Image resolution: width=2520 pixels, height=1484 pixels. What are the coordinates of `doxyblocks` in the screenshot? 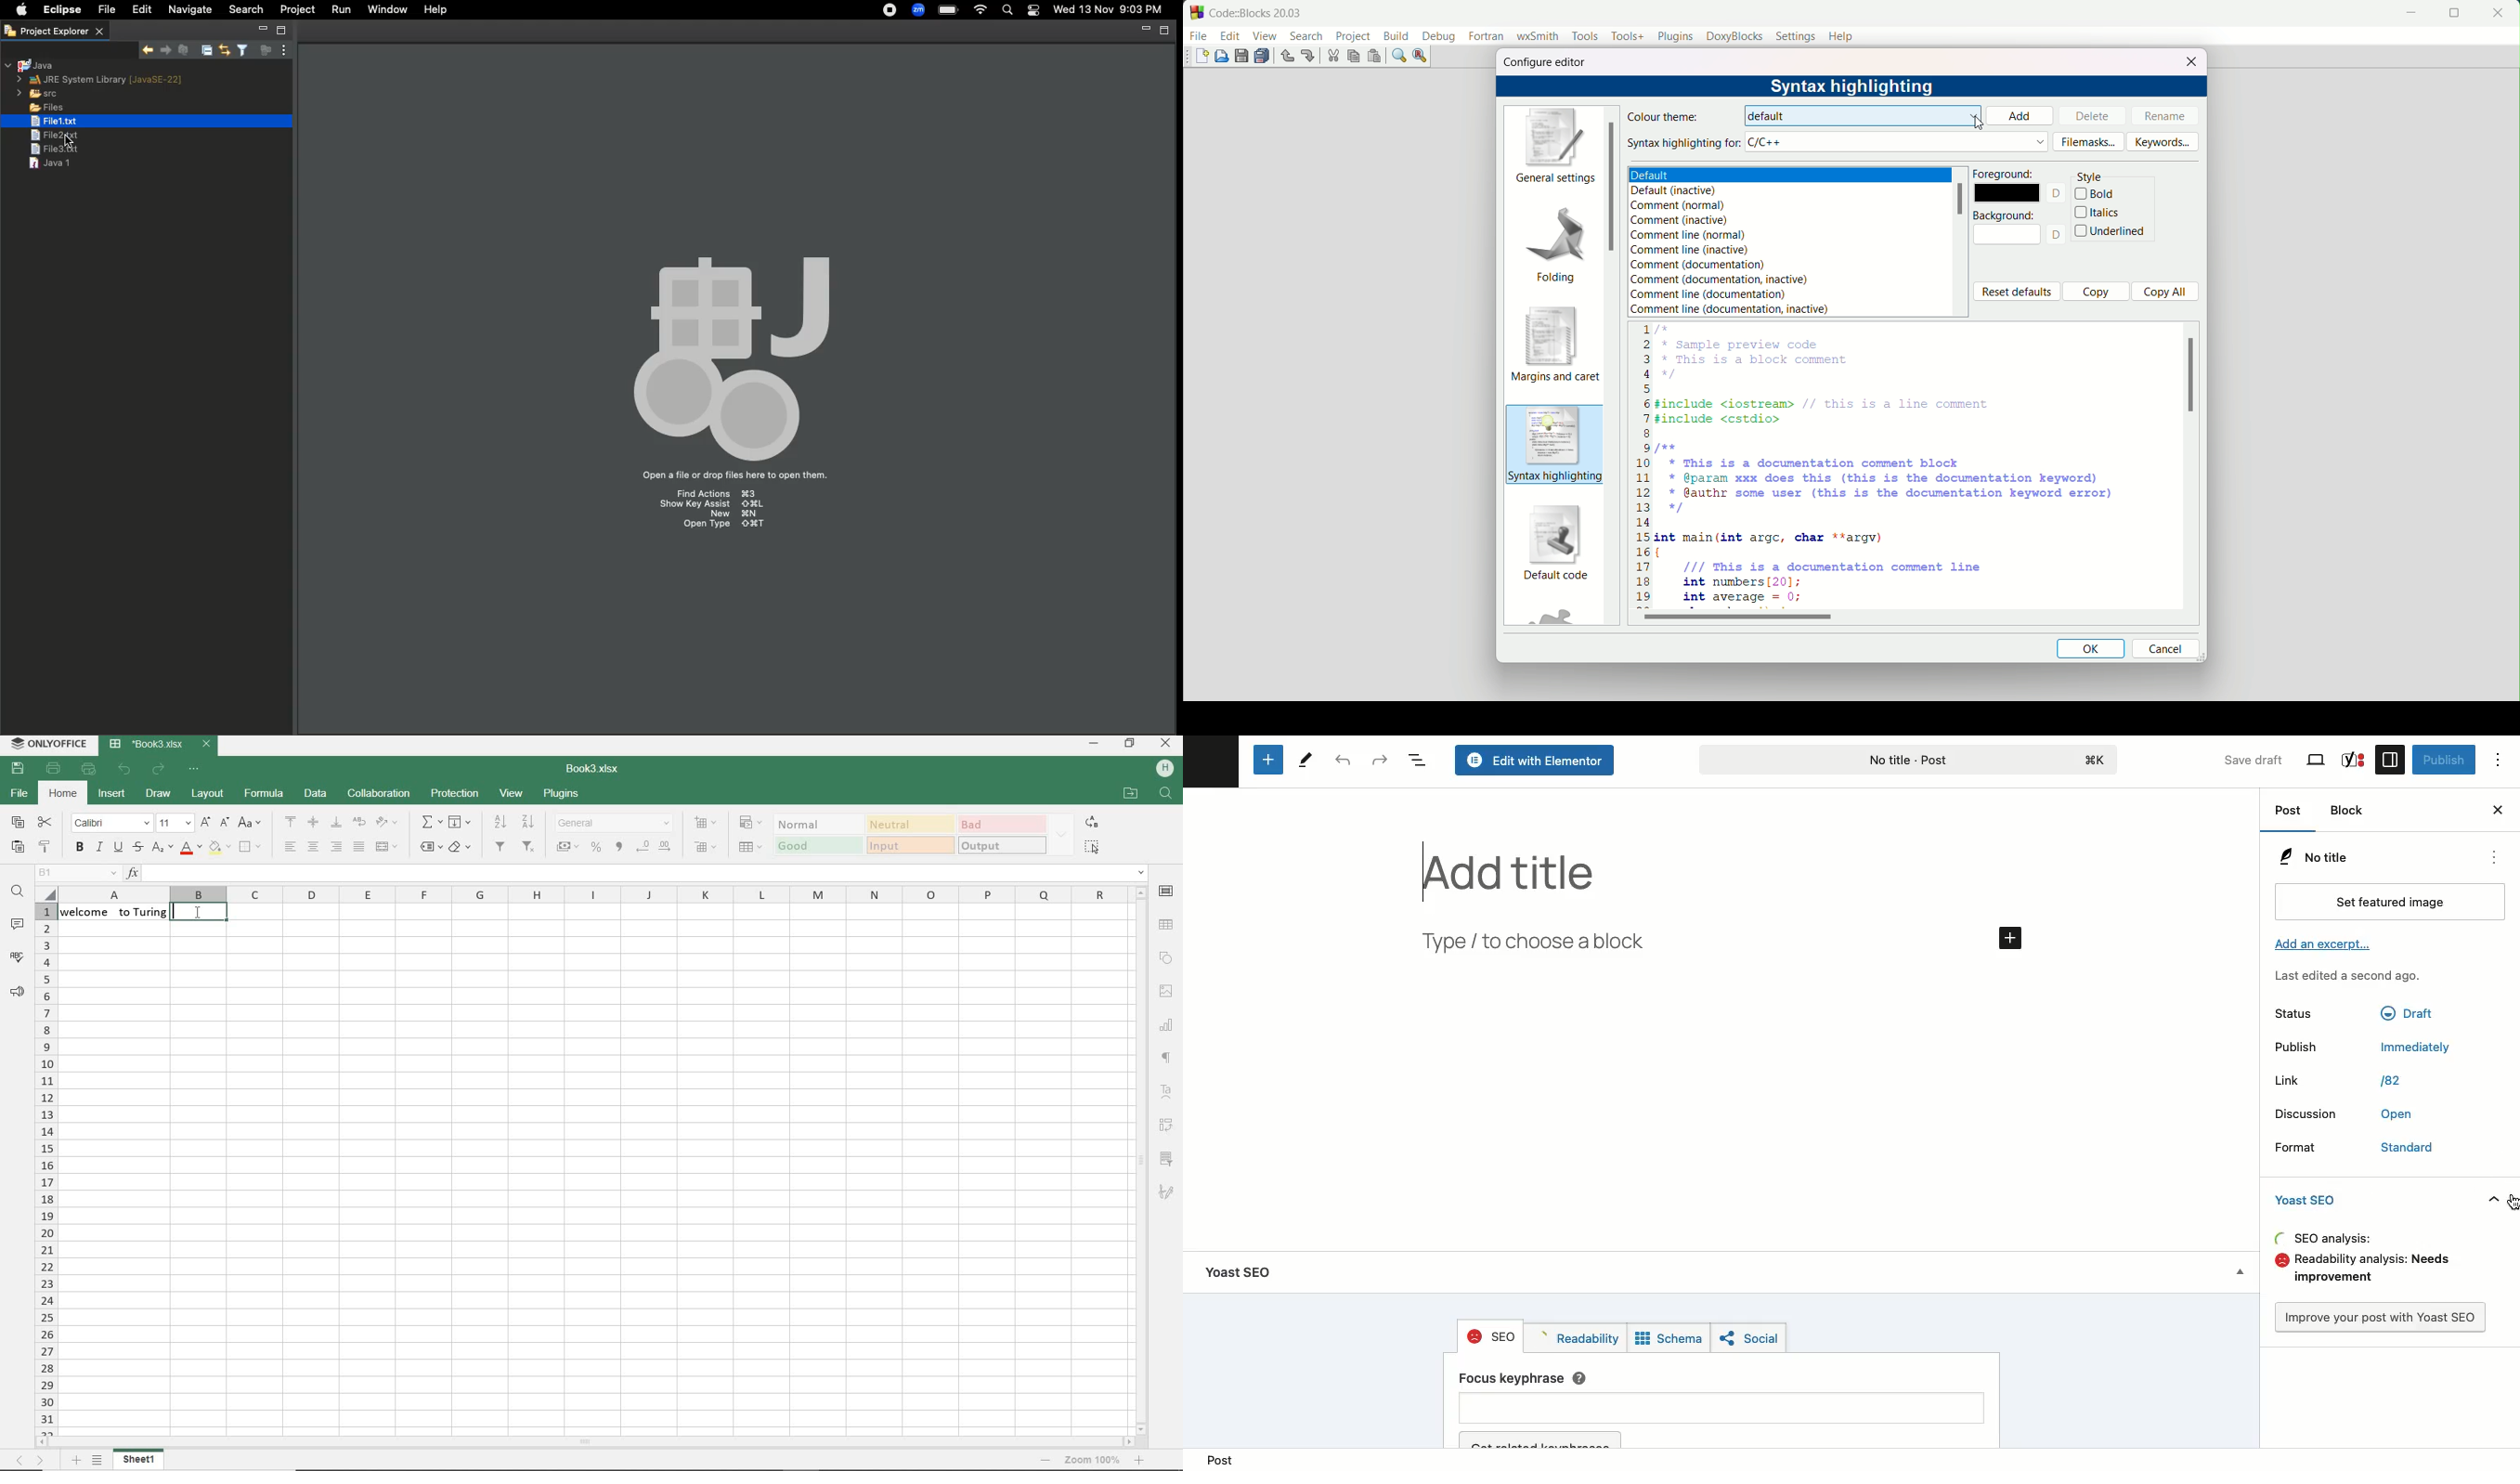 It's located at (1735, 36).